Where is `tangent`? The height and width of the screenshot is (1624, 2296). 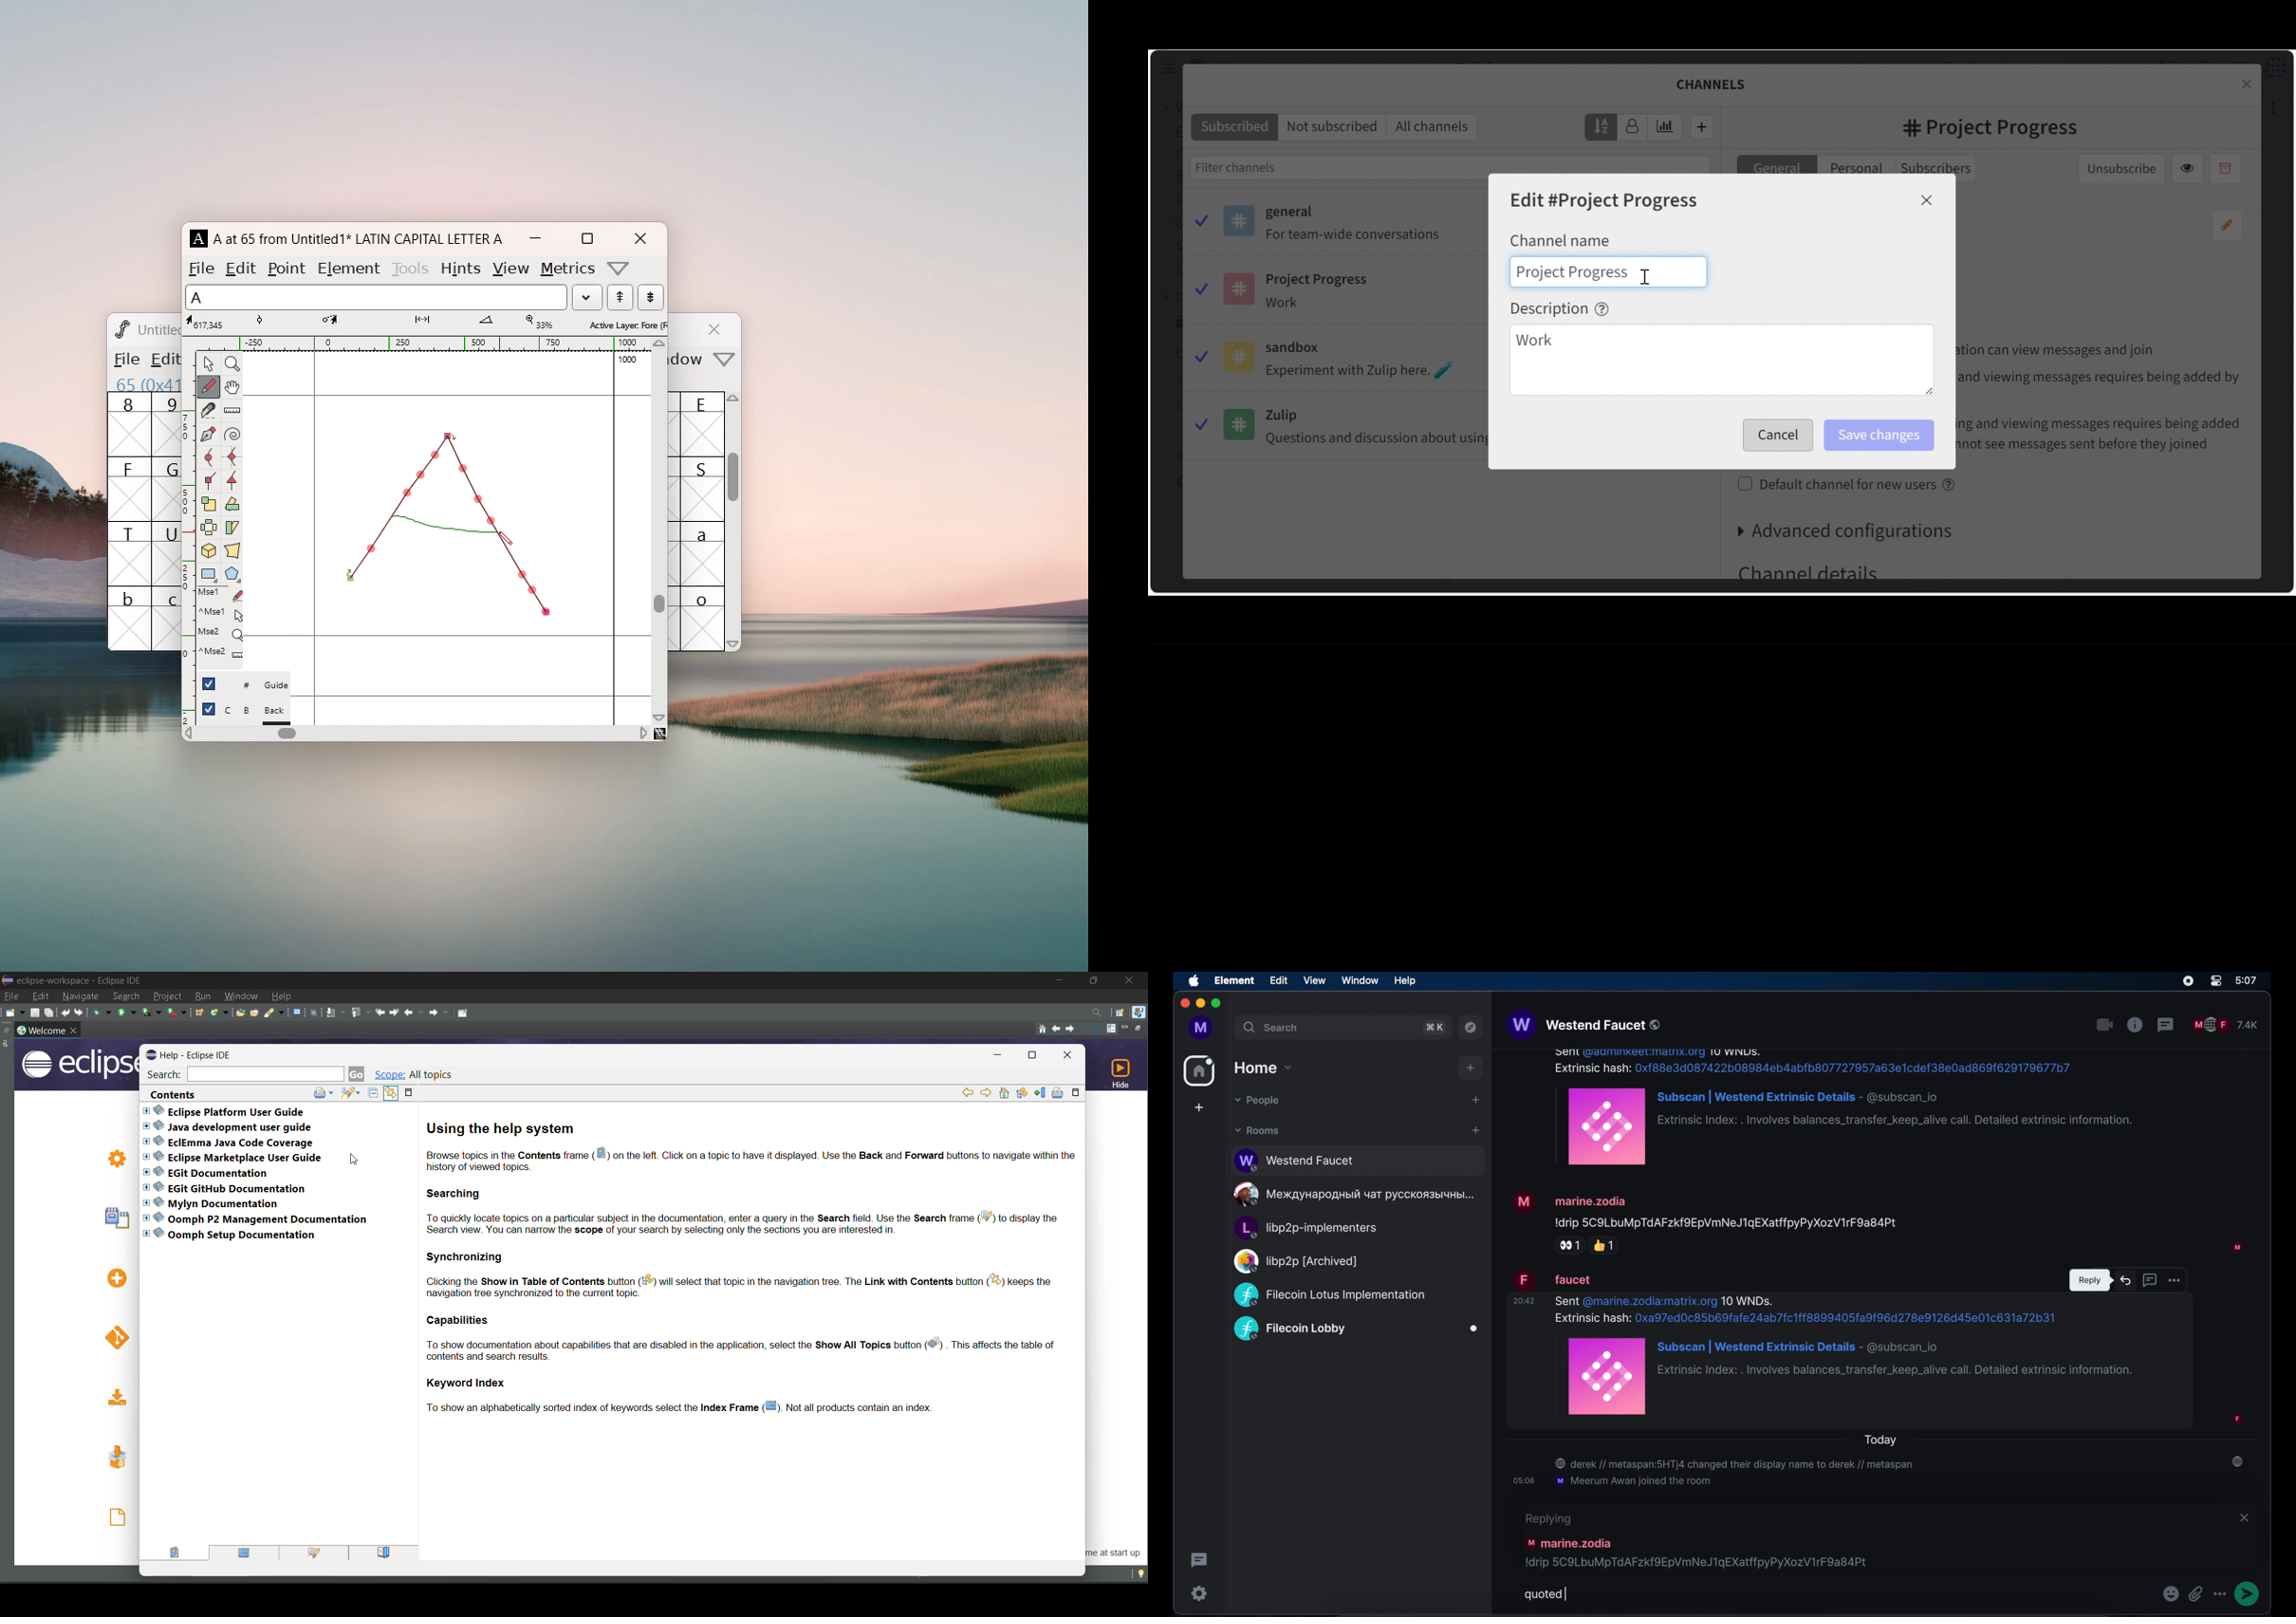
tangent is located at coordinates (278, 321).